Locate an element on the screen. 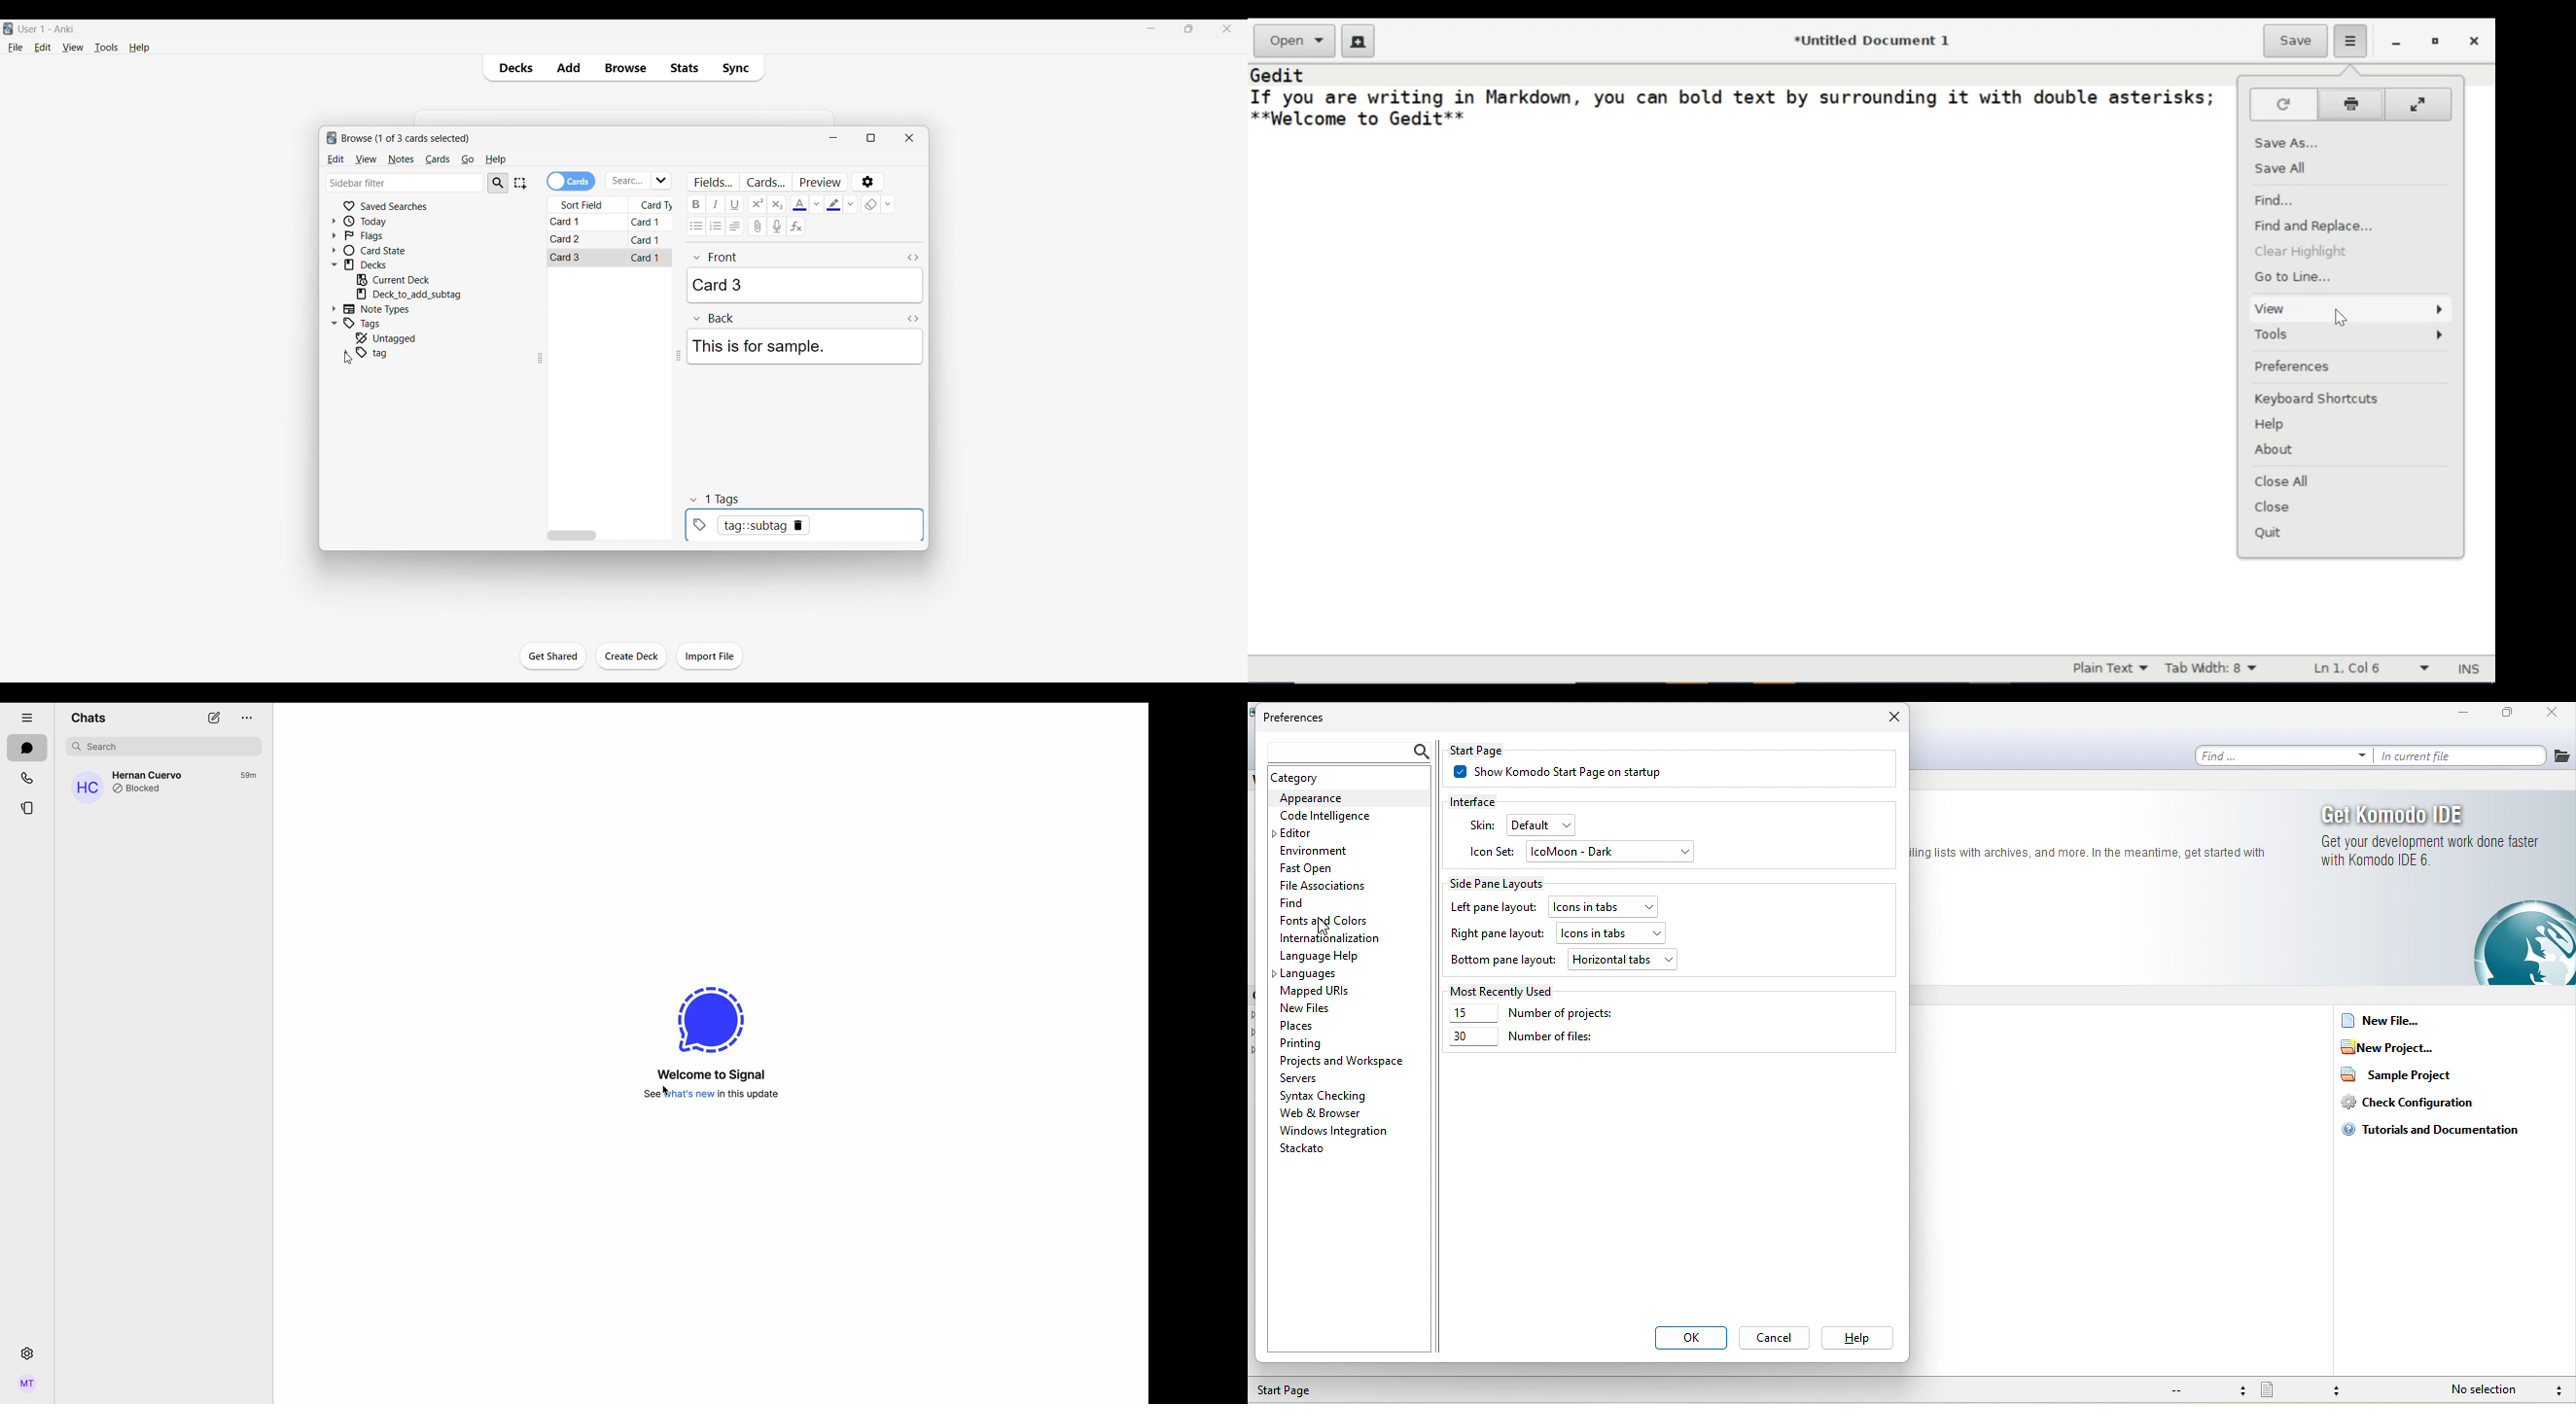  Help menu is located at coordinates (495, 160).